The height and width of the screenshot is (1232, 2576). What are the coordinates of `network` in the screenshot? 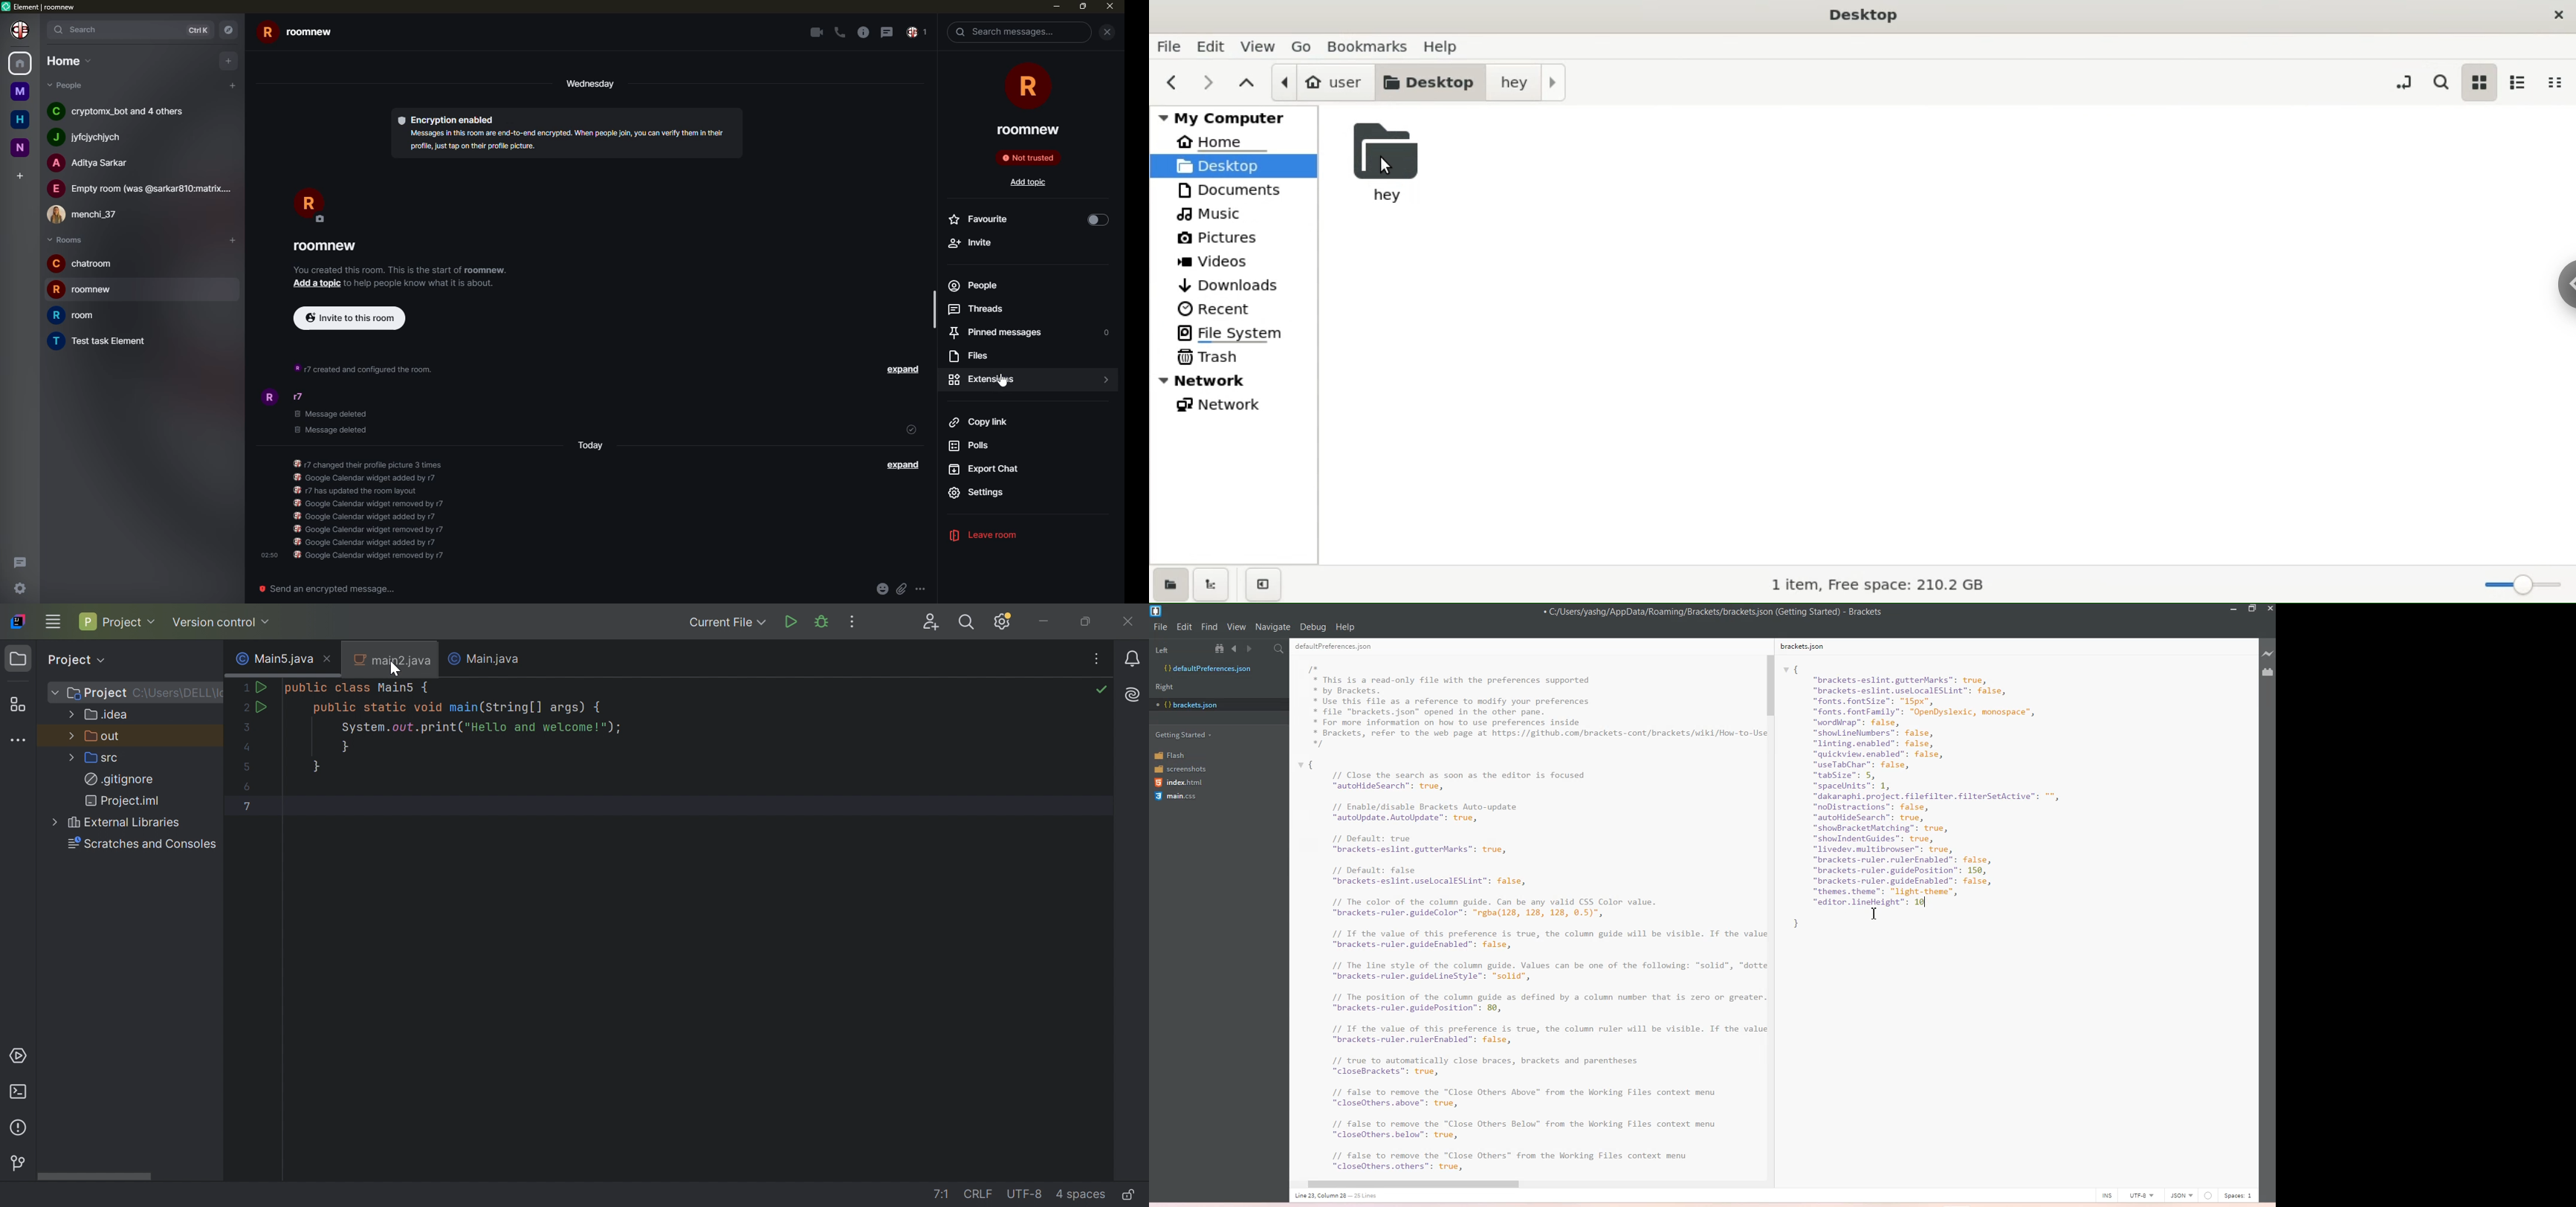 It's located at (1222, 404).